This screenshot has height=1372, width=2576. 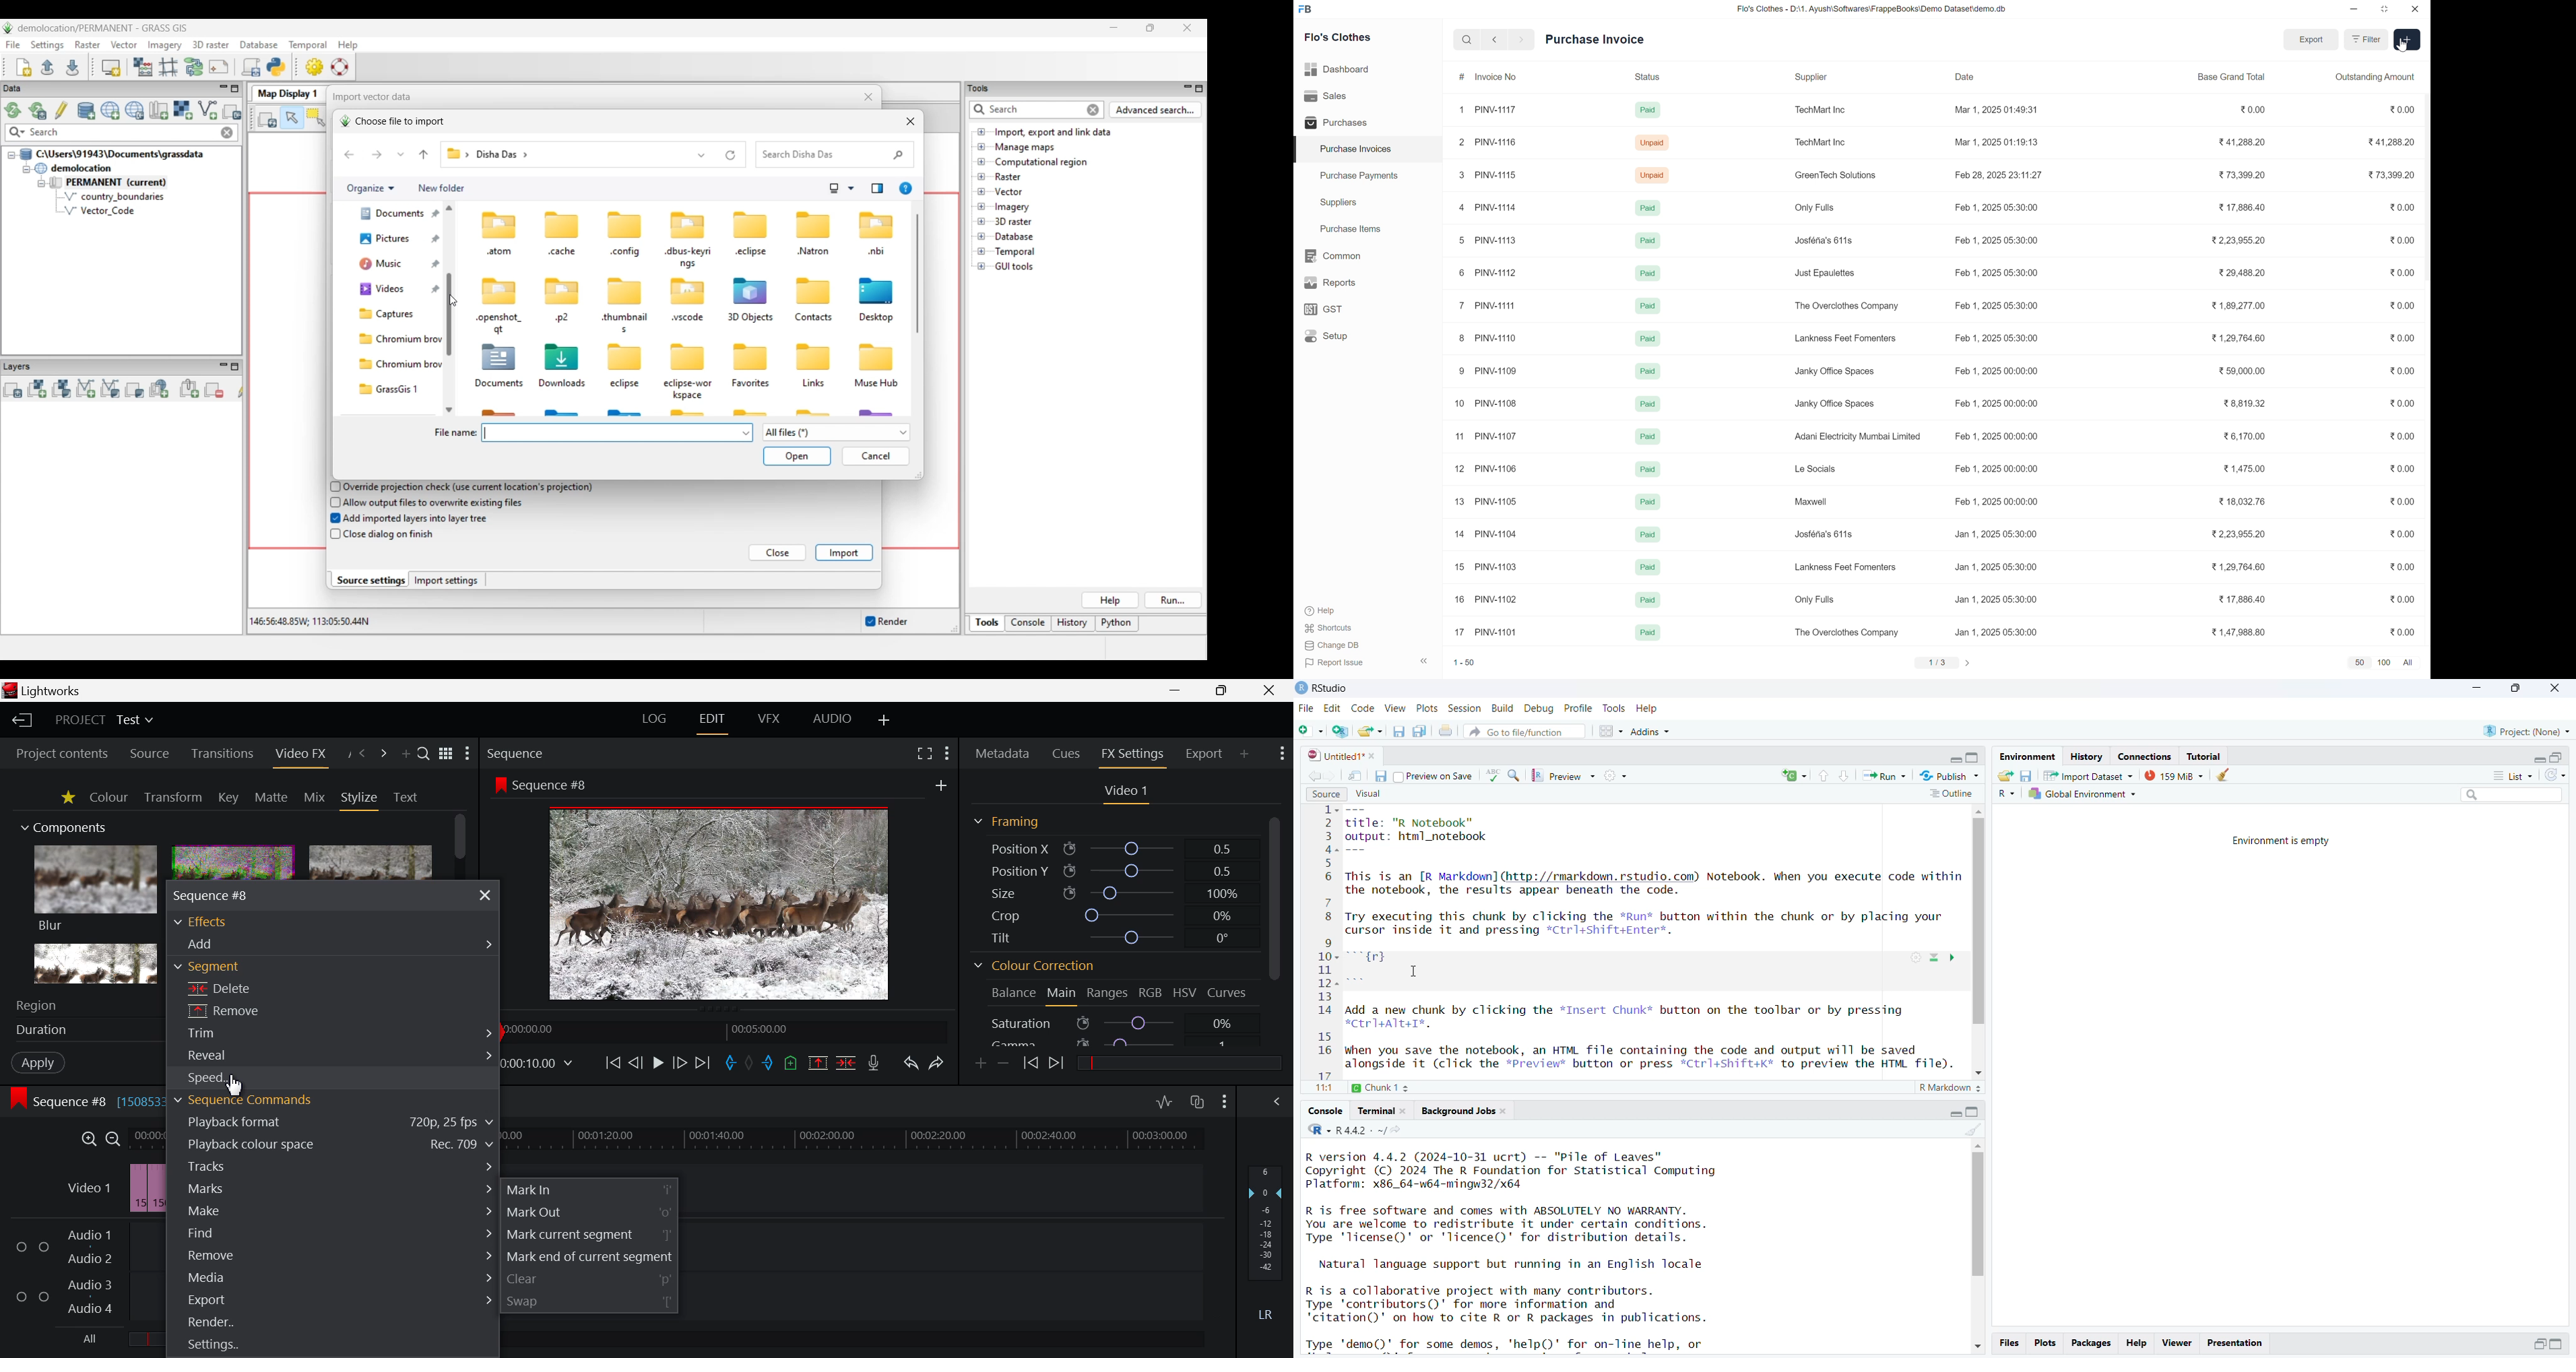 What do you see at coordinates (1307, 709) in the screenshot?
I see `file` at bounding box center [1307, 709].